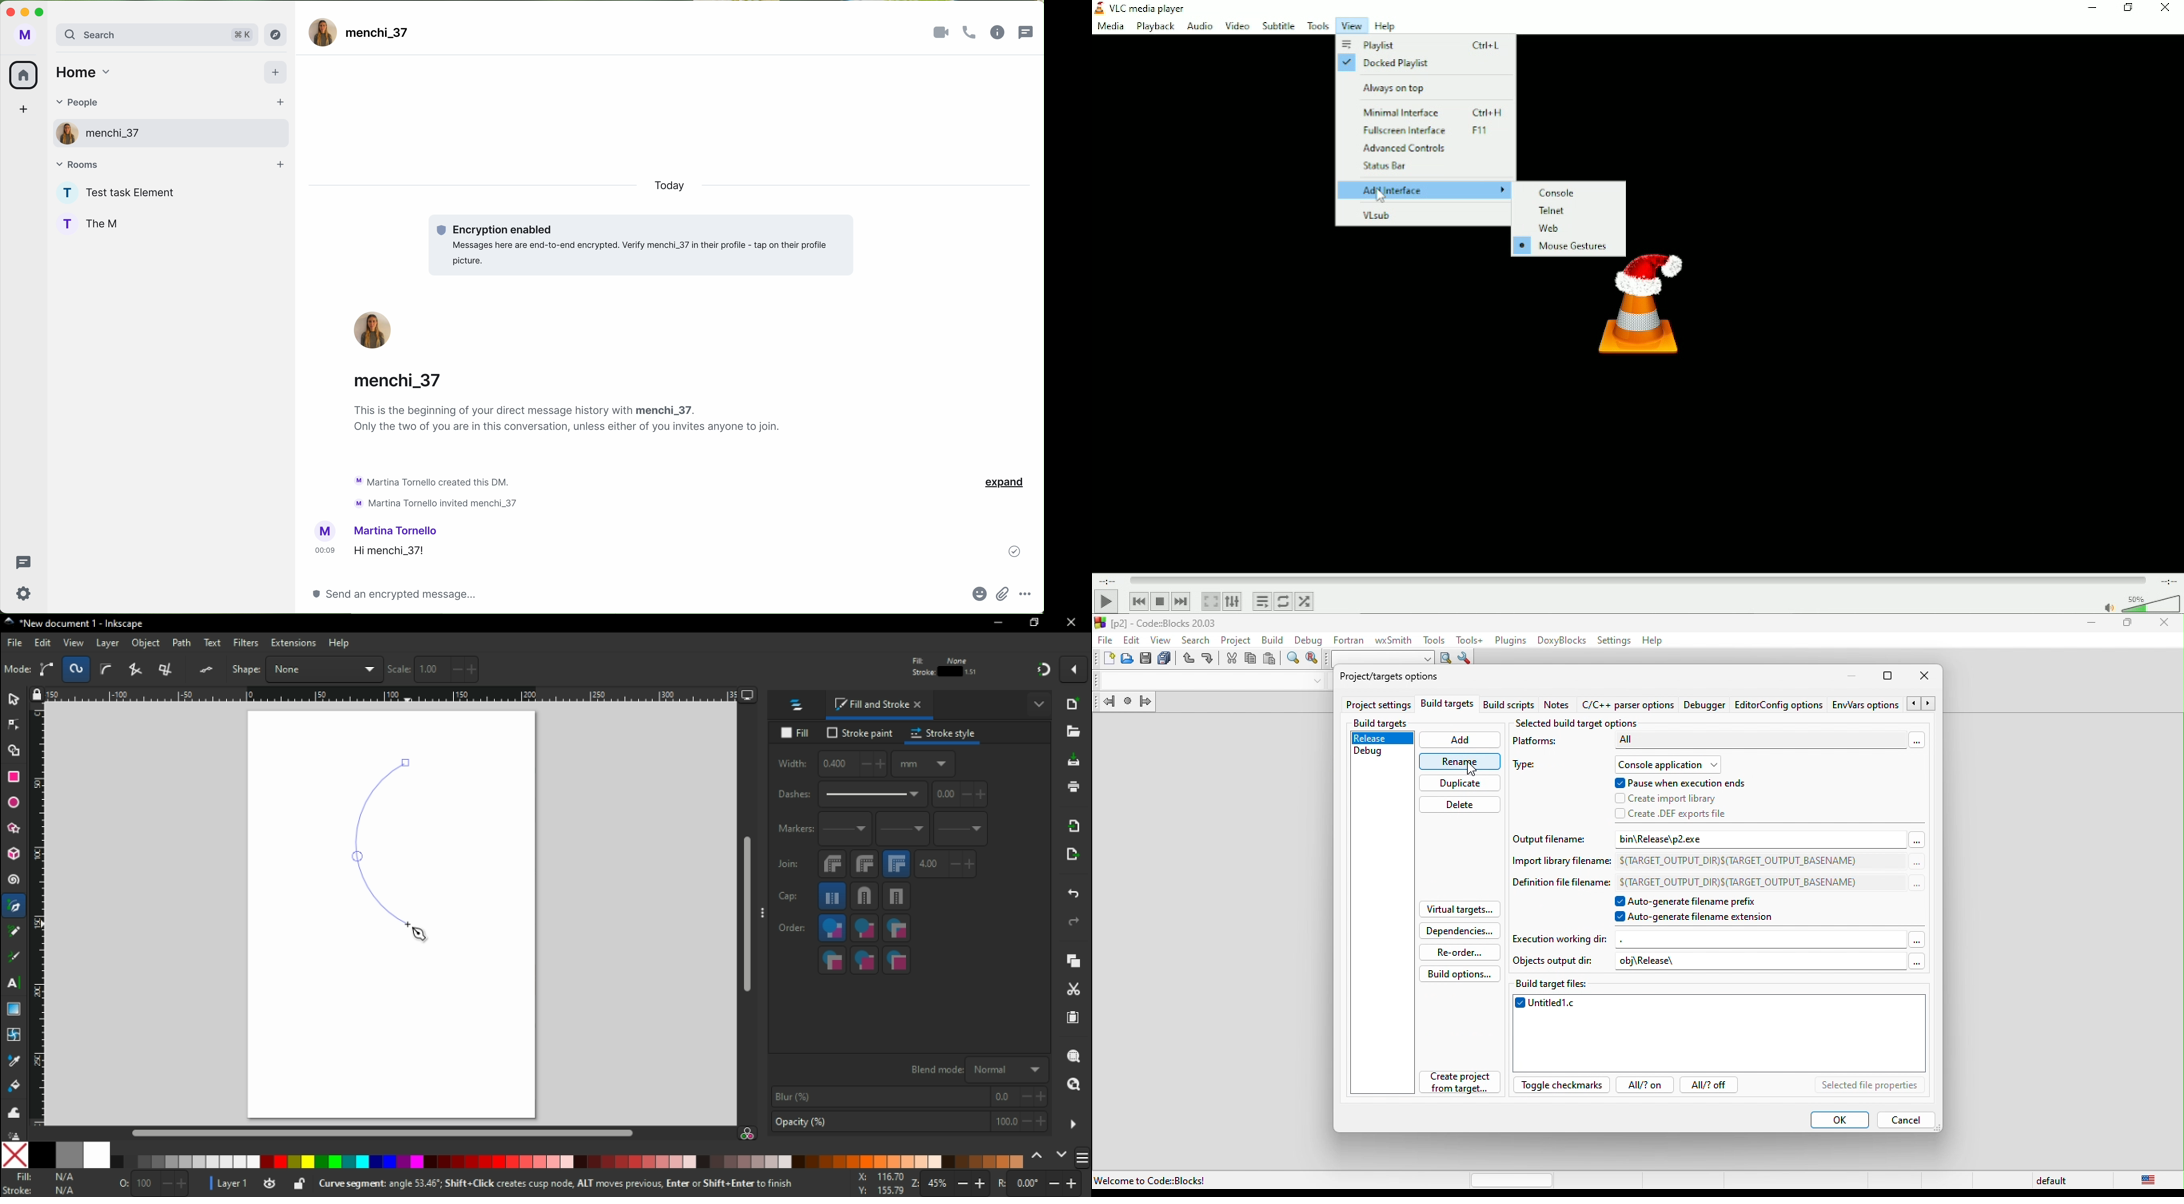  Describe the element at coordinates (1712, 1086) in the screenshot. I see `all?off` at that location.